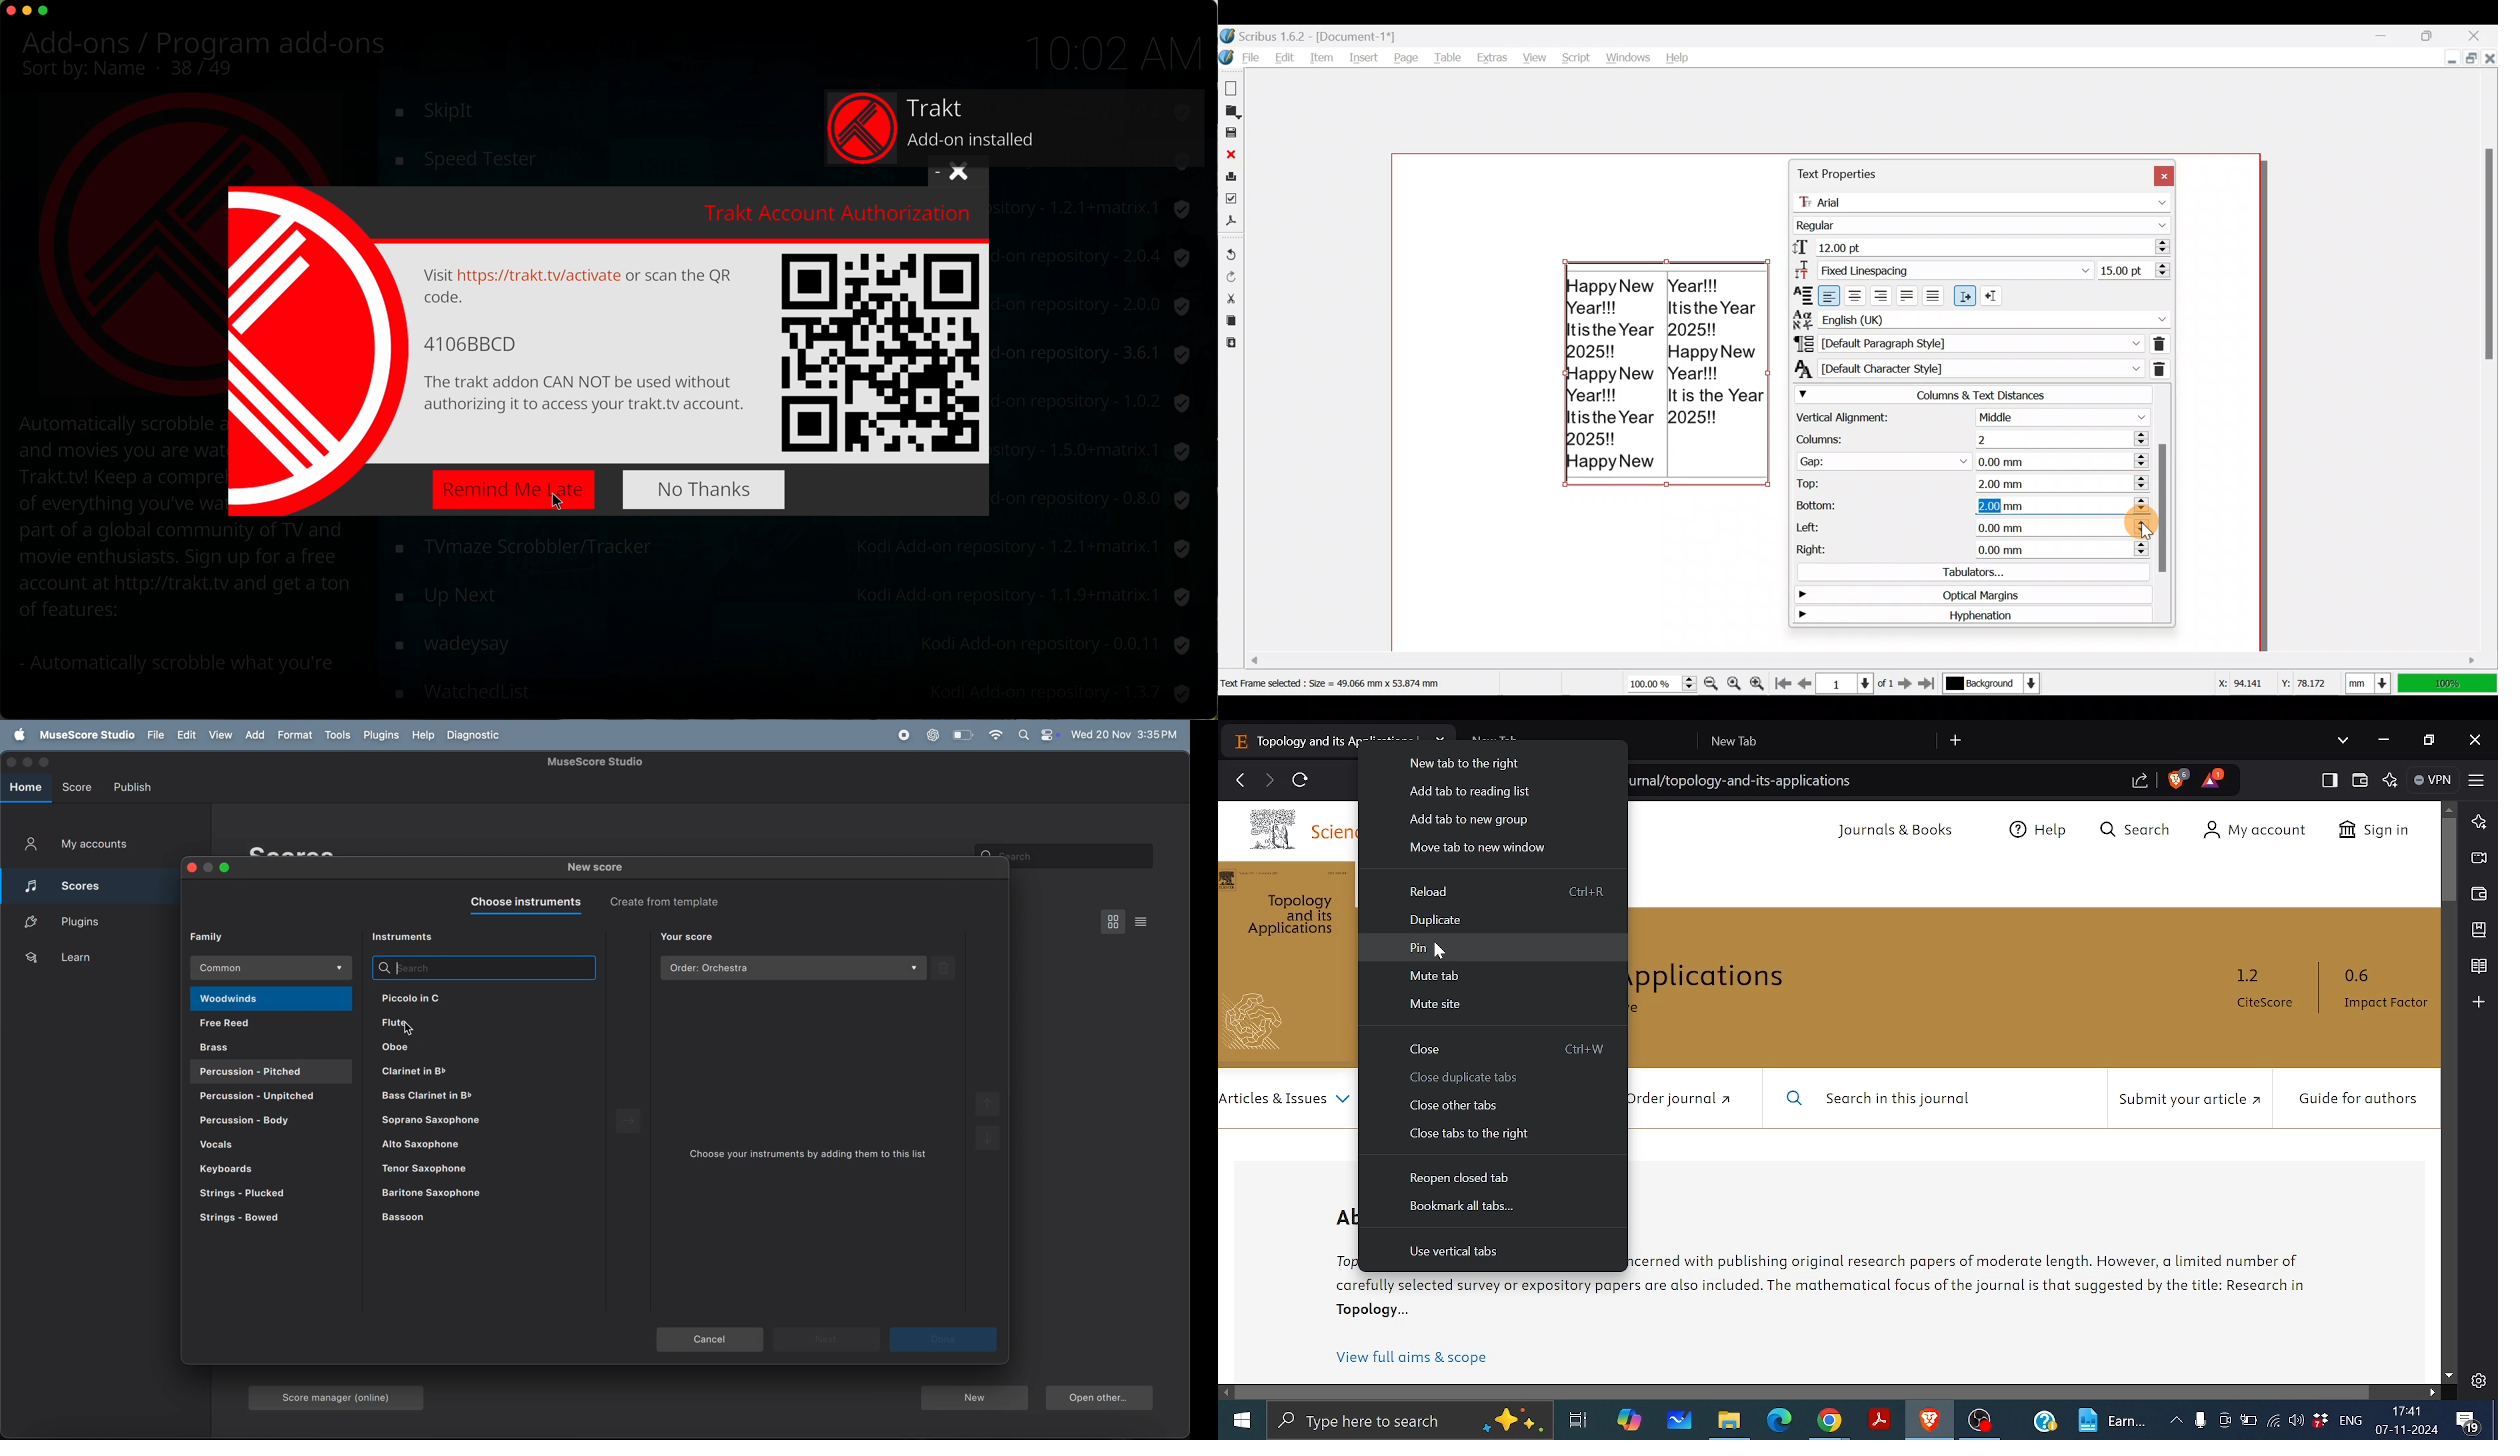 This screenshot has height=1456, width=2520. Describe the element at coordinates (2162, 367) in the screenshot. I see `Remove direct character formatting` at that location.